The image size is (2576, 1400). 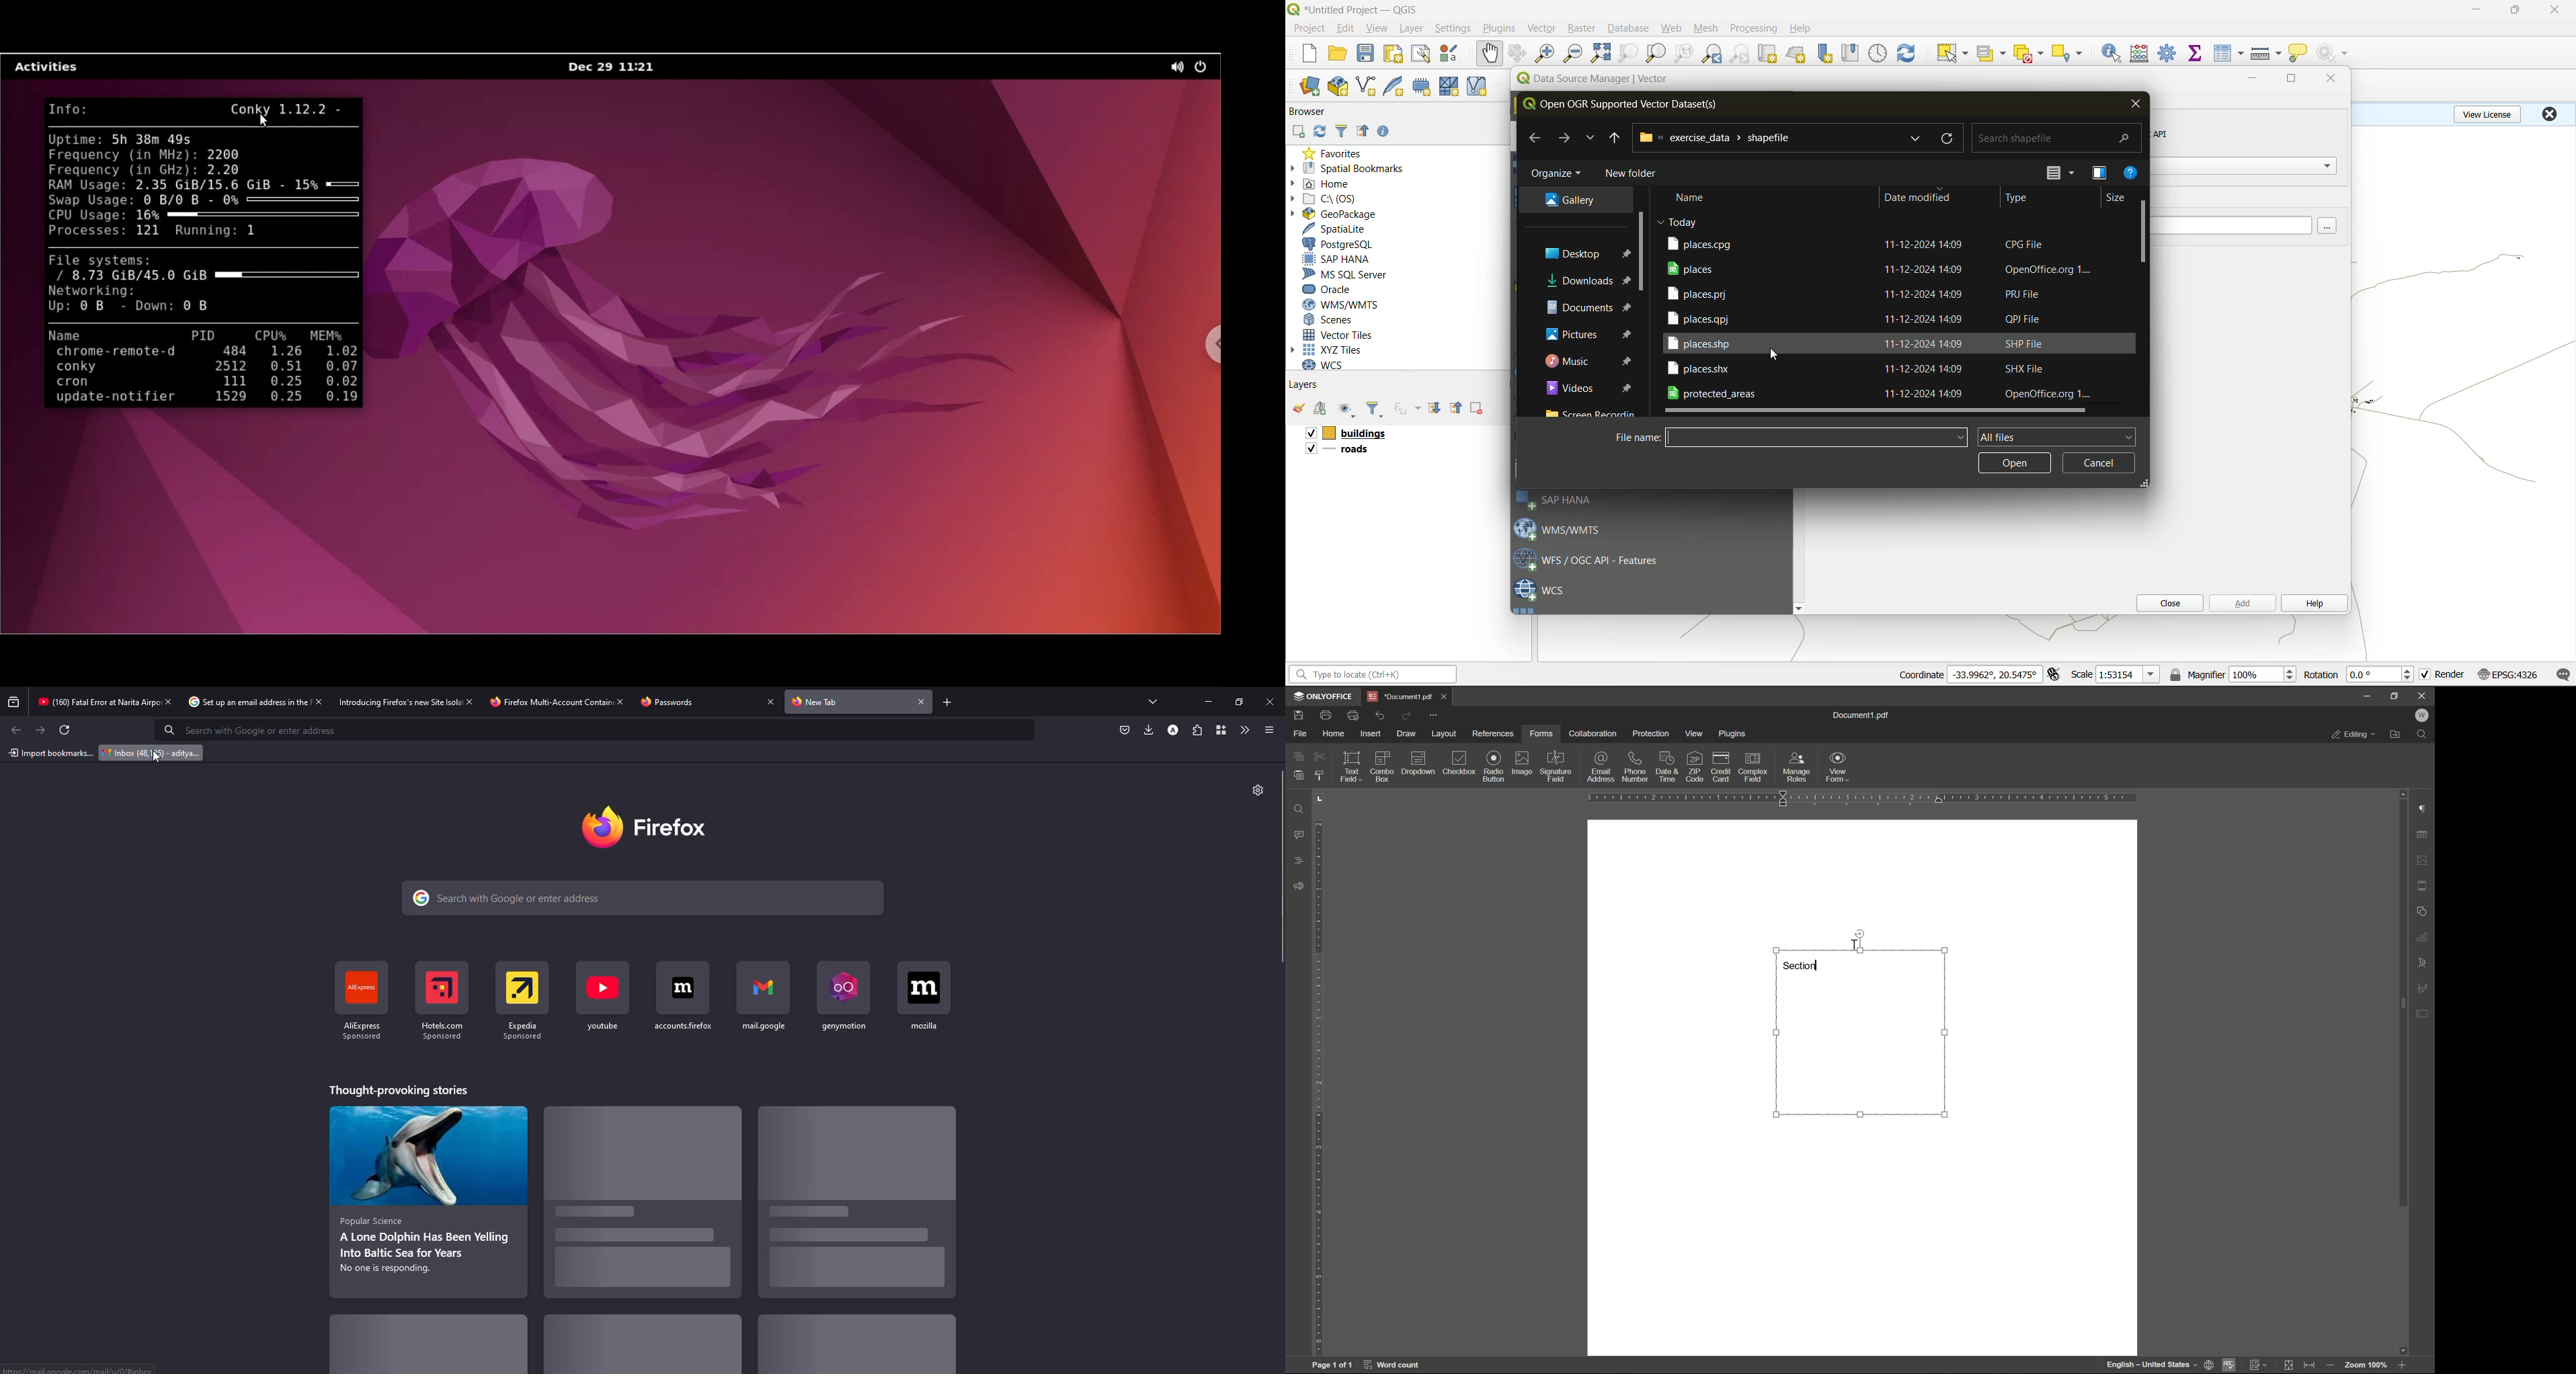 What do you see at coordinates (923, 986) in the screenshot?
I see `Icon` at bounding box center [923, 986].